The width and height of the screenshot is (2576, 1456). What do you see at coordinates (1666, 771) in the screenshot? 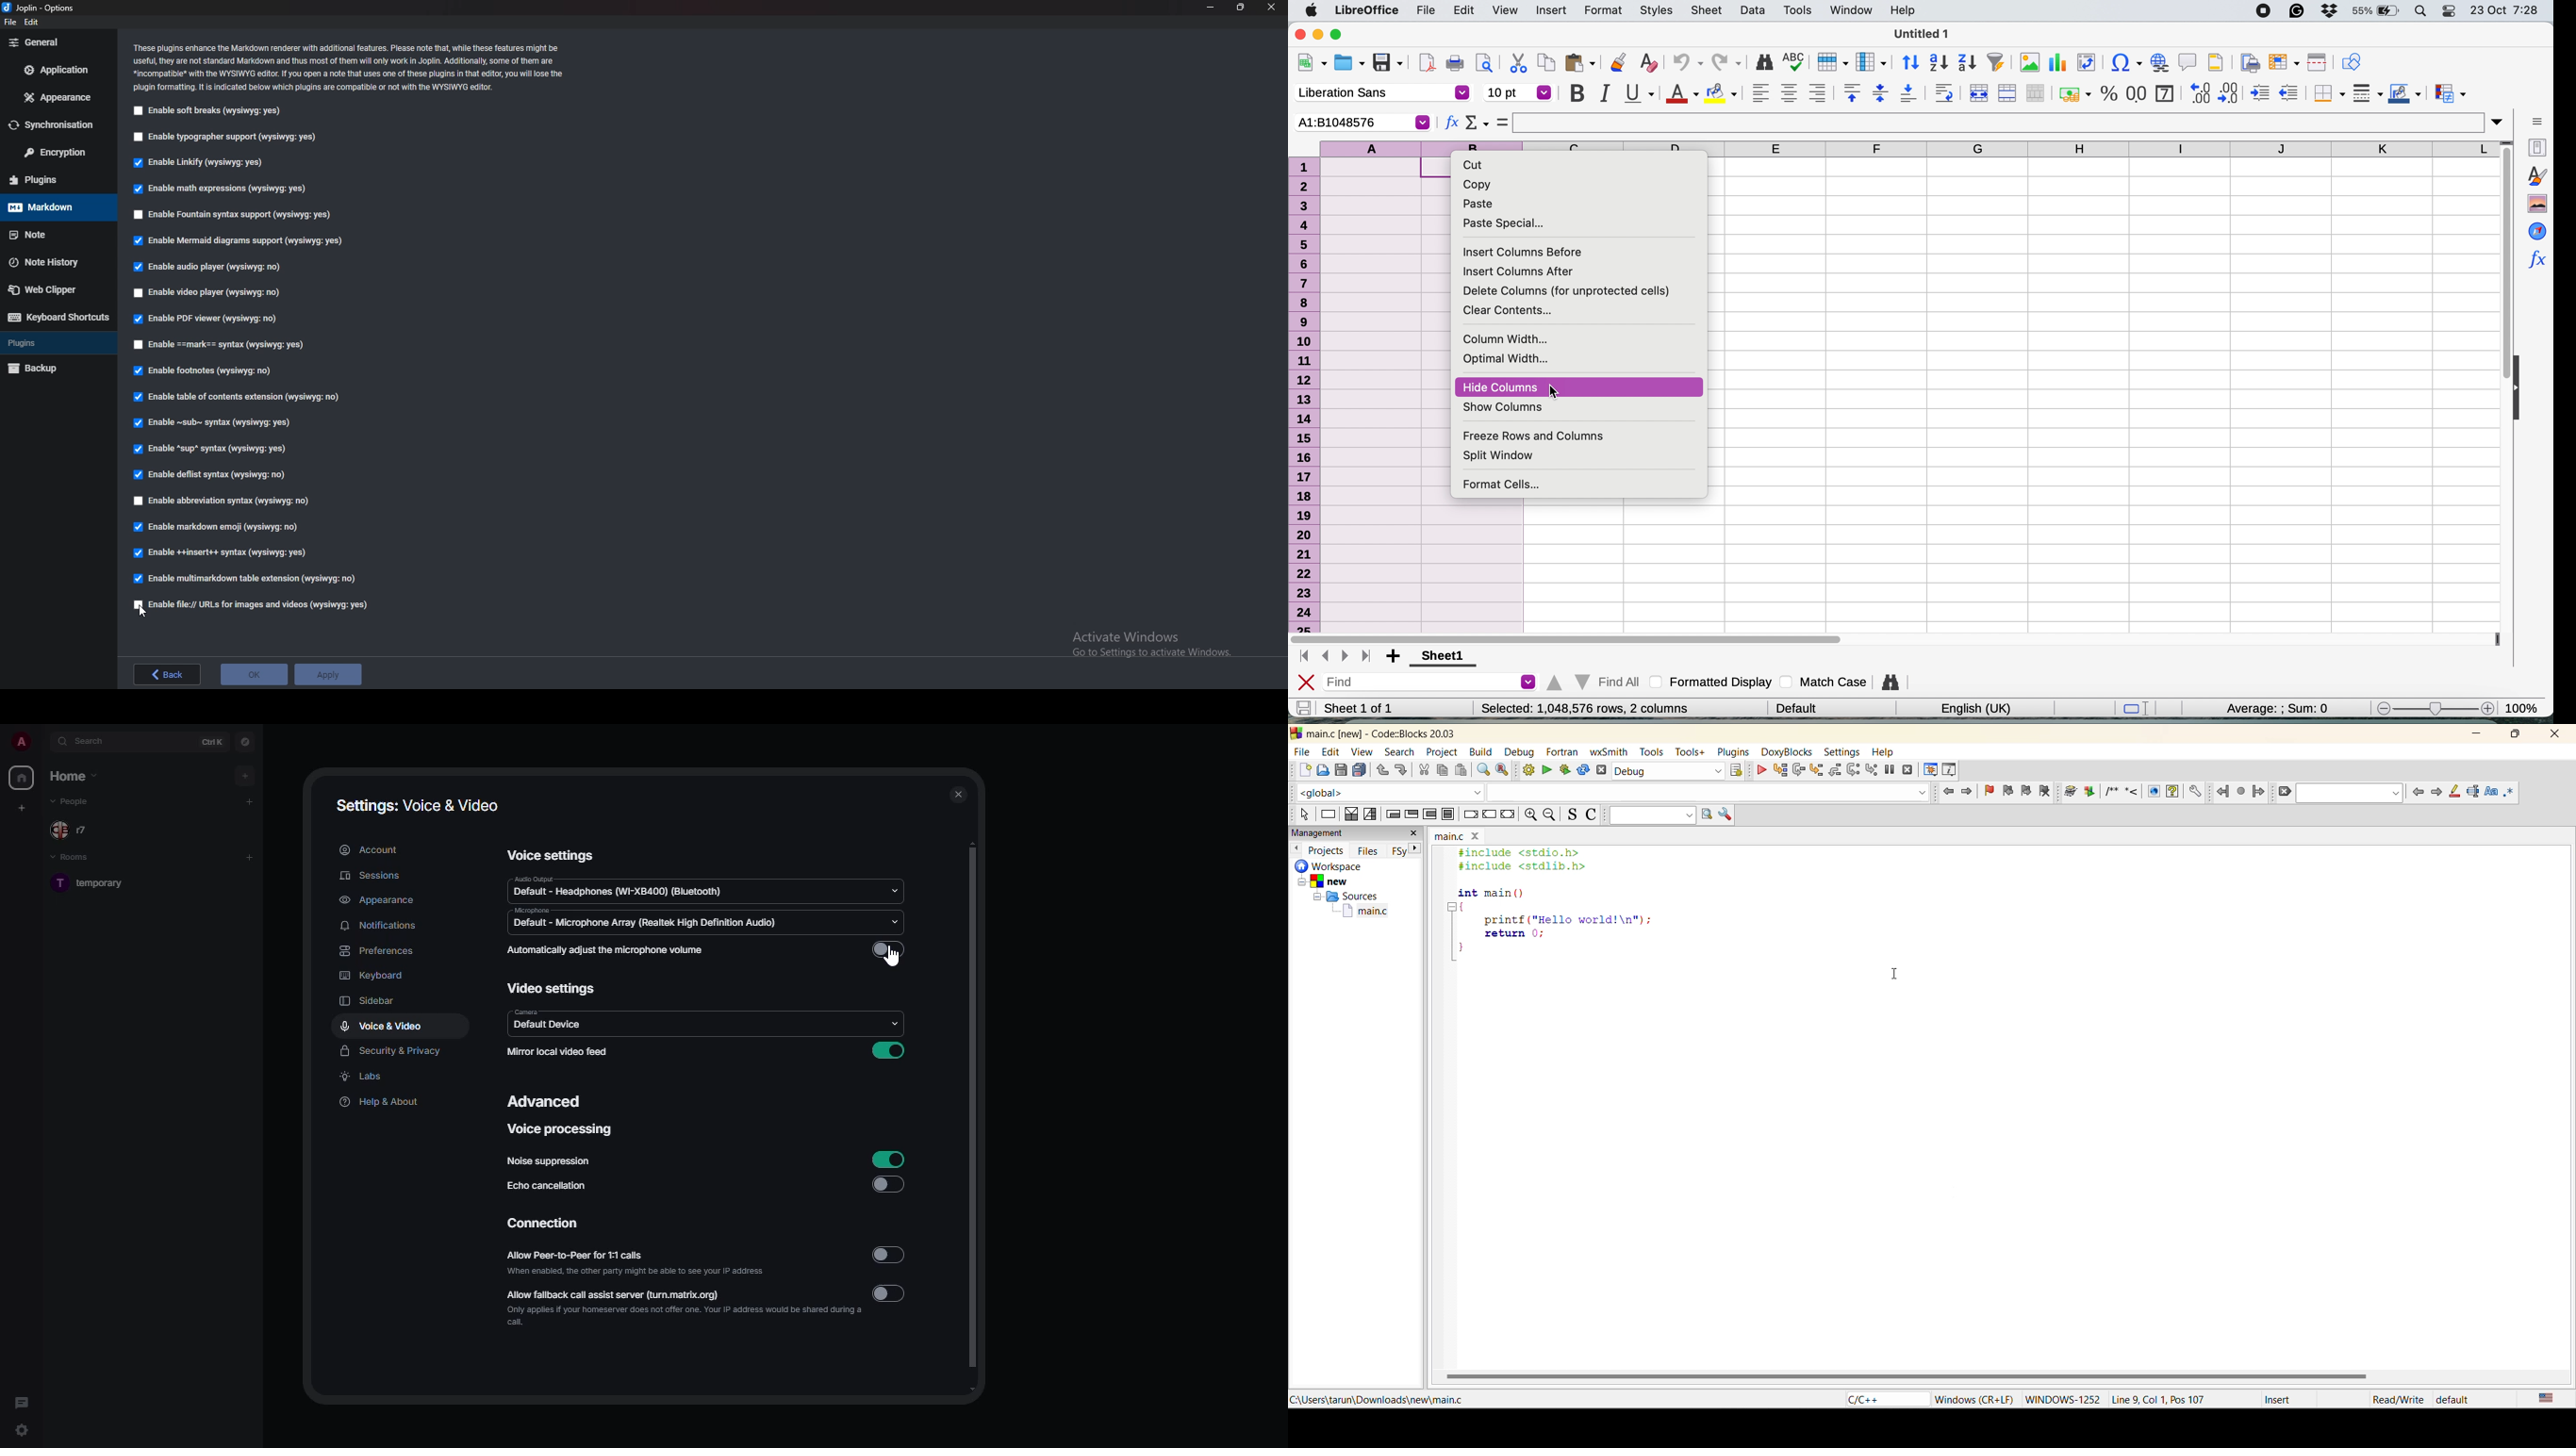
I see `build target` at bounding box center [1666, 771].